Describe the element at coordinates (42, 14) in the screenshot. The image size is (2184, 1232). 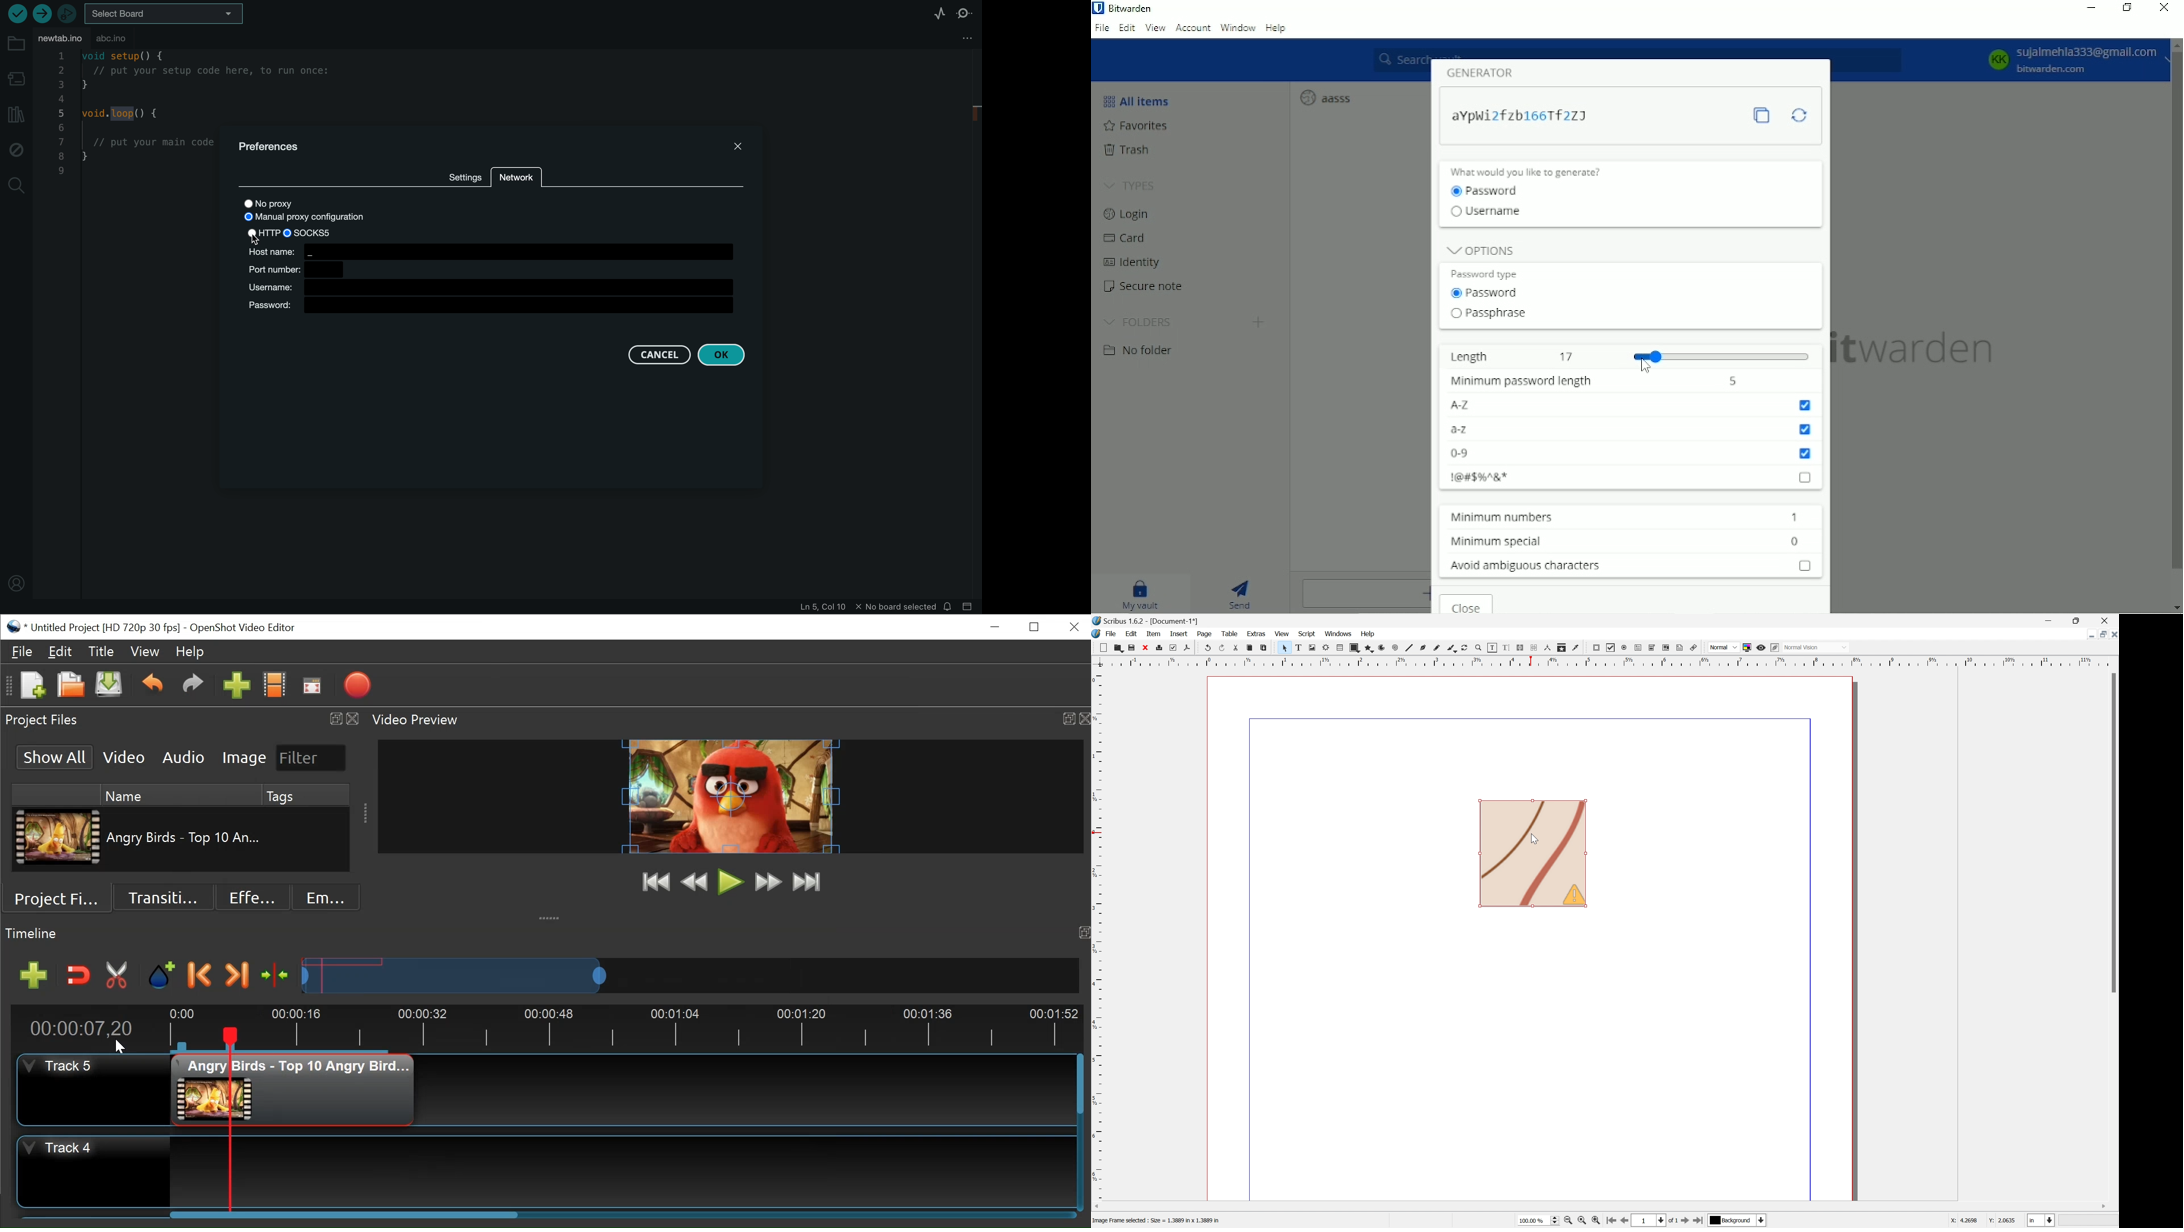
I see `upload` at that location.